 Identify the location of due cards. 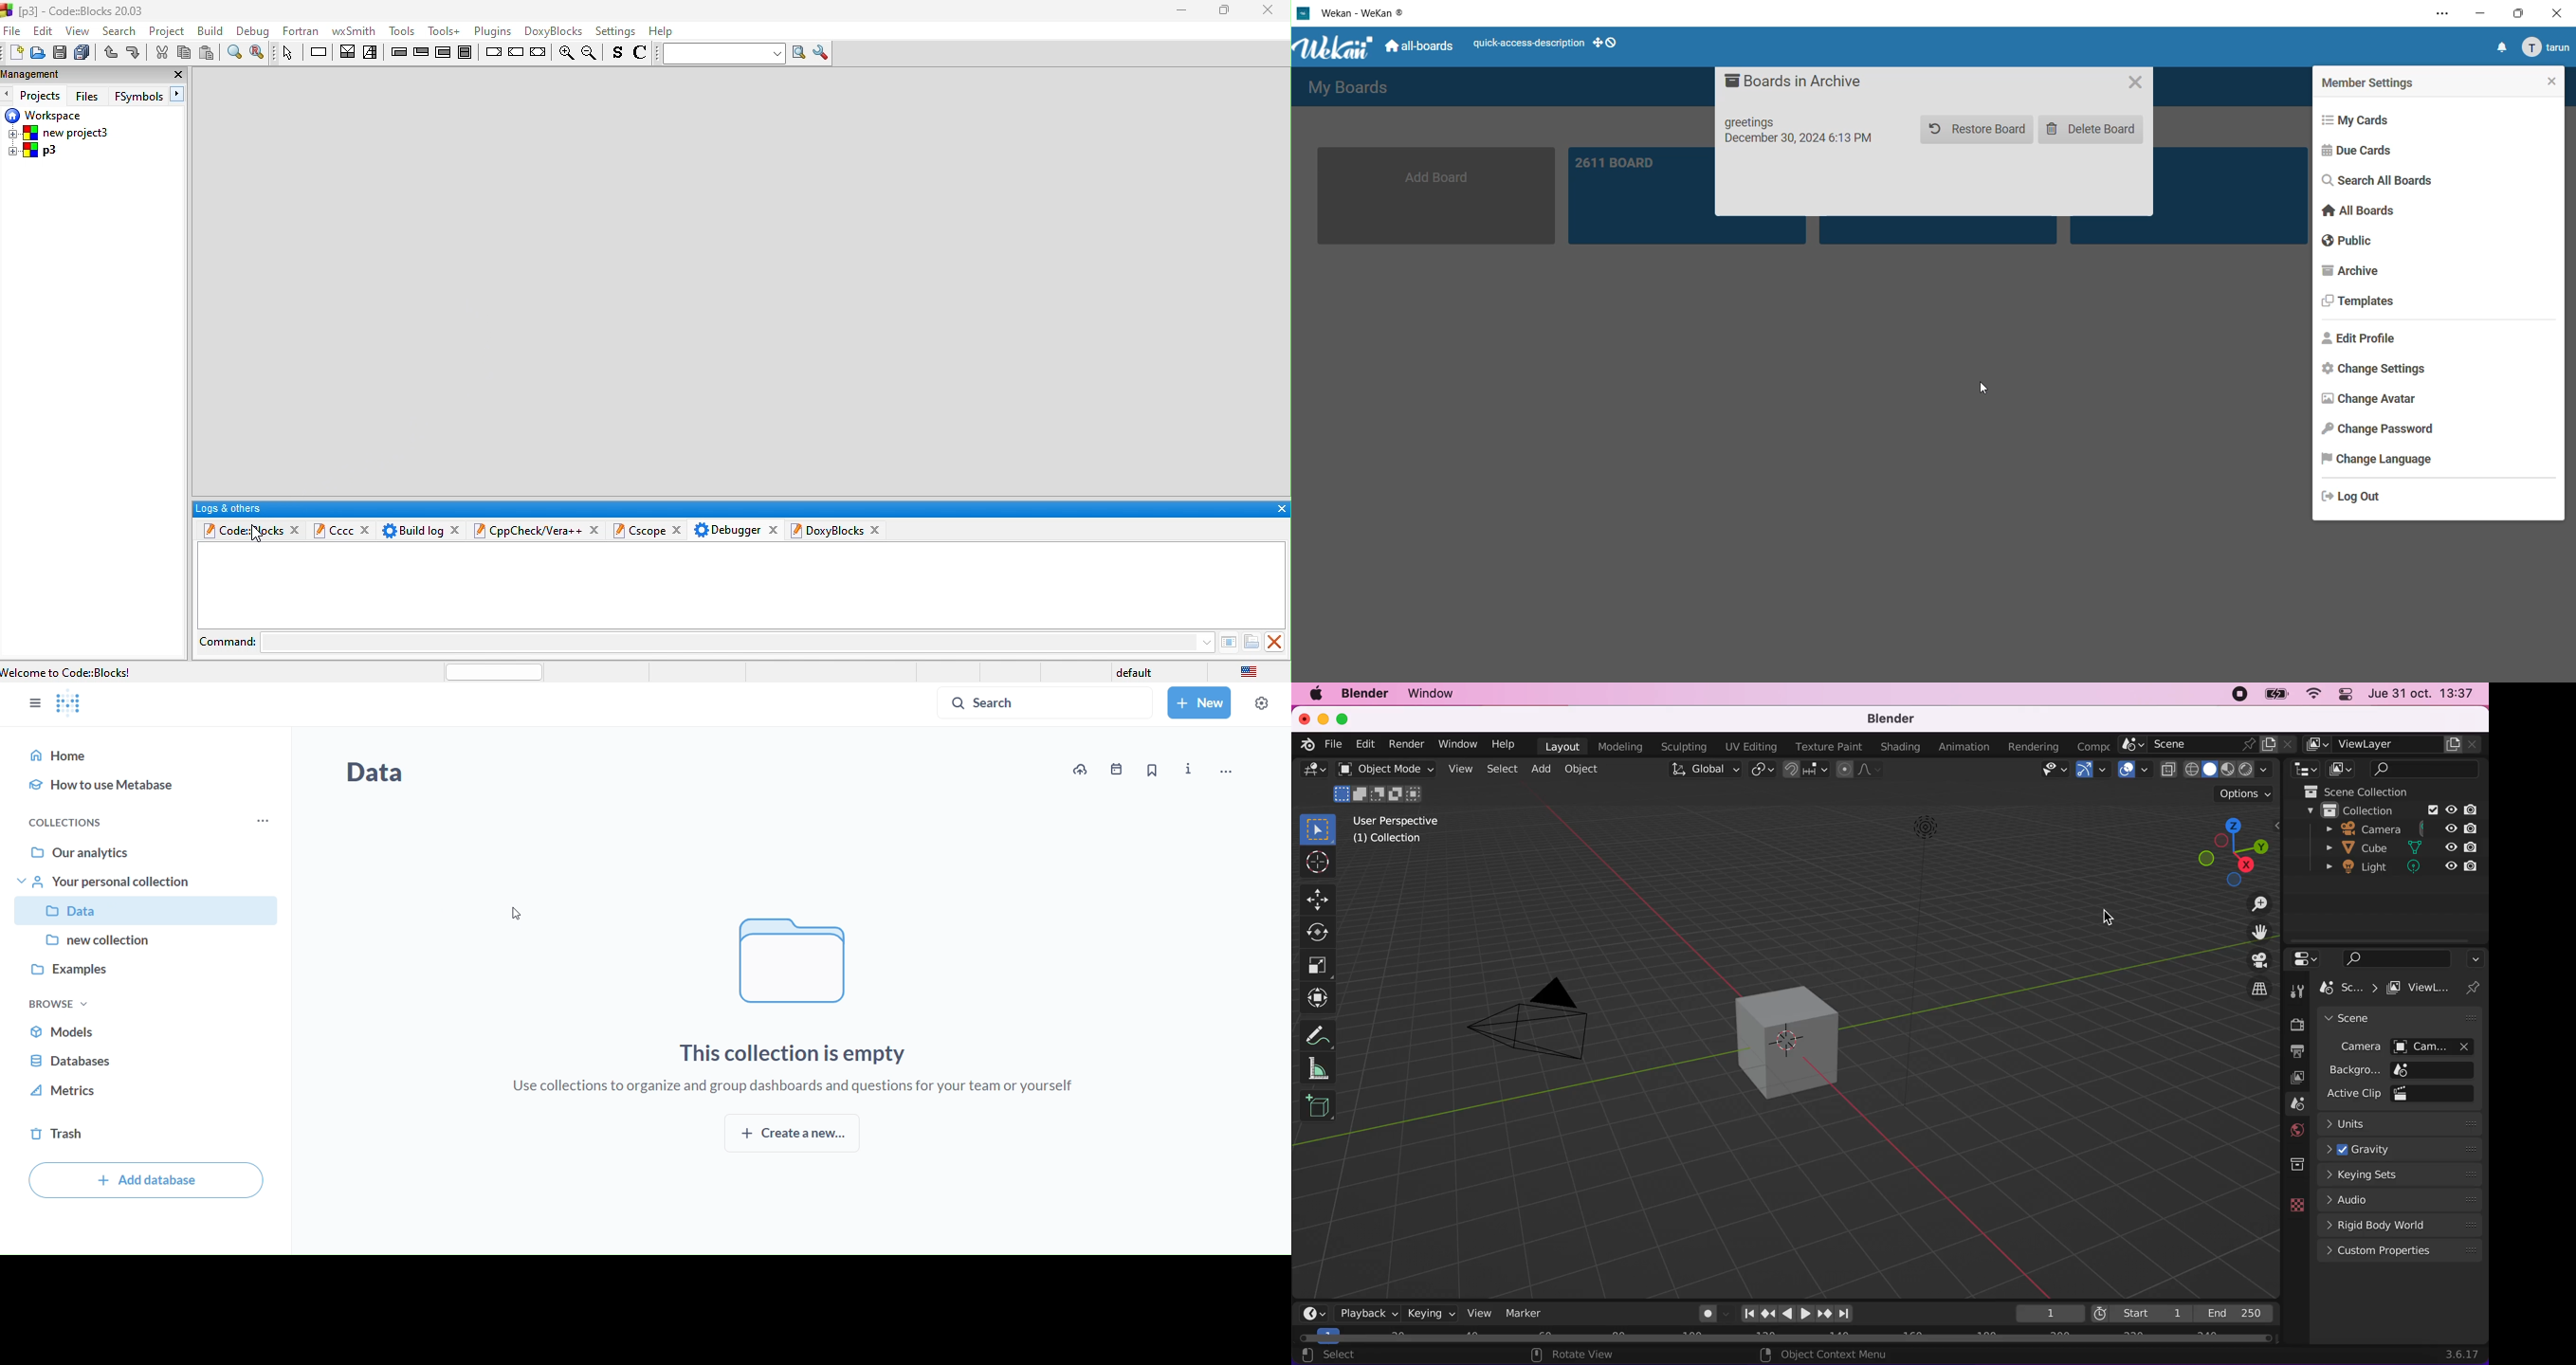
(2358, 152).